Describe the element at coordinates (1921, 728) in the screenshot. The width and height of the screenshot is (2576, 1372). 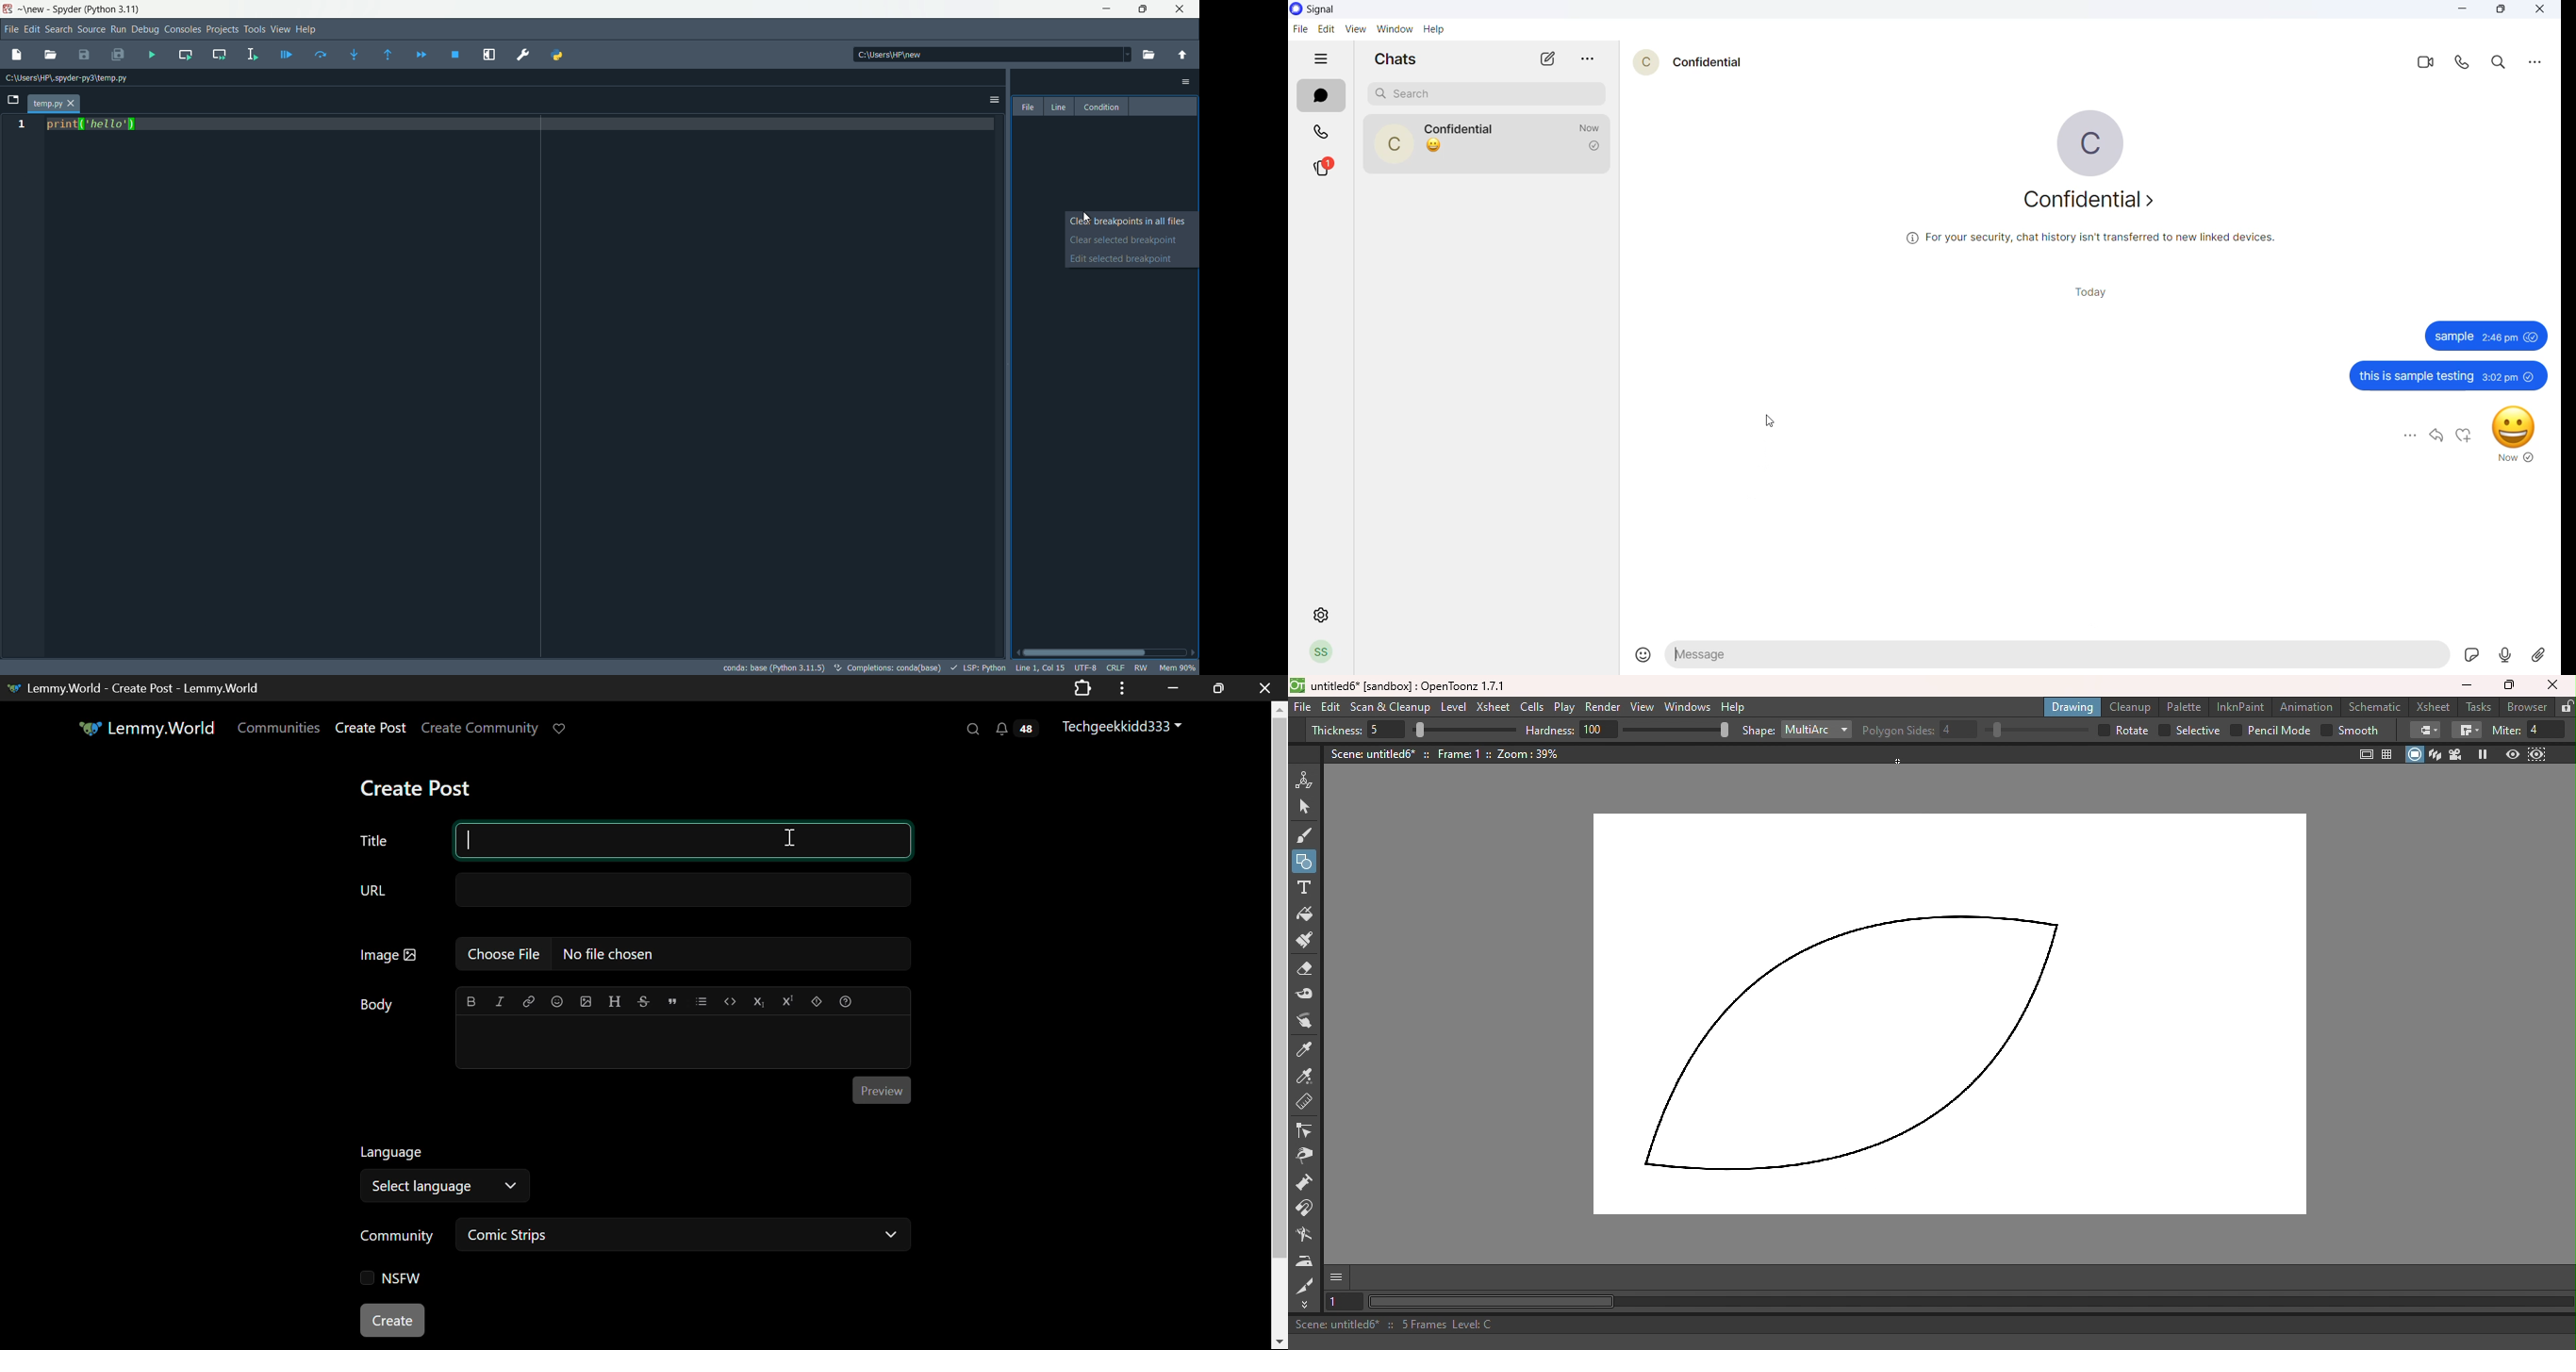
I see `Polygon sides` at that location.